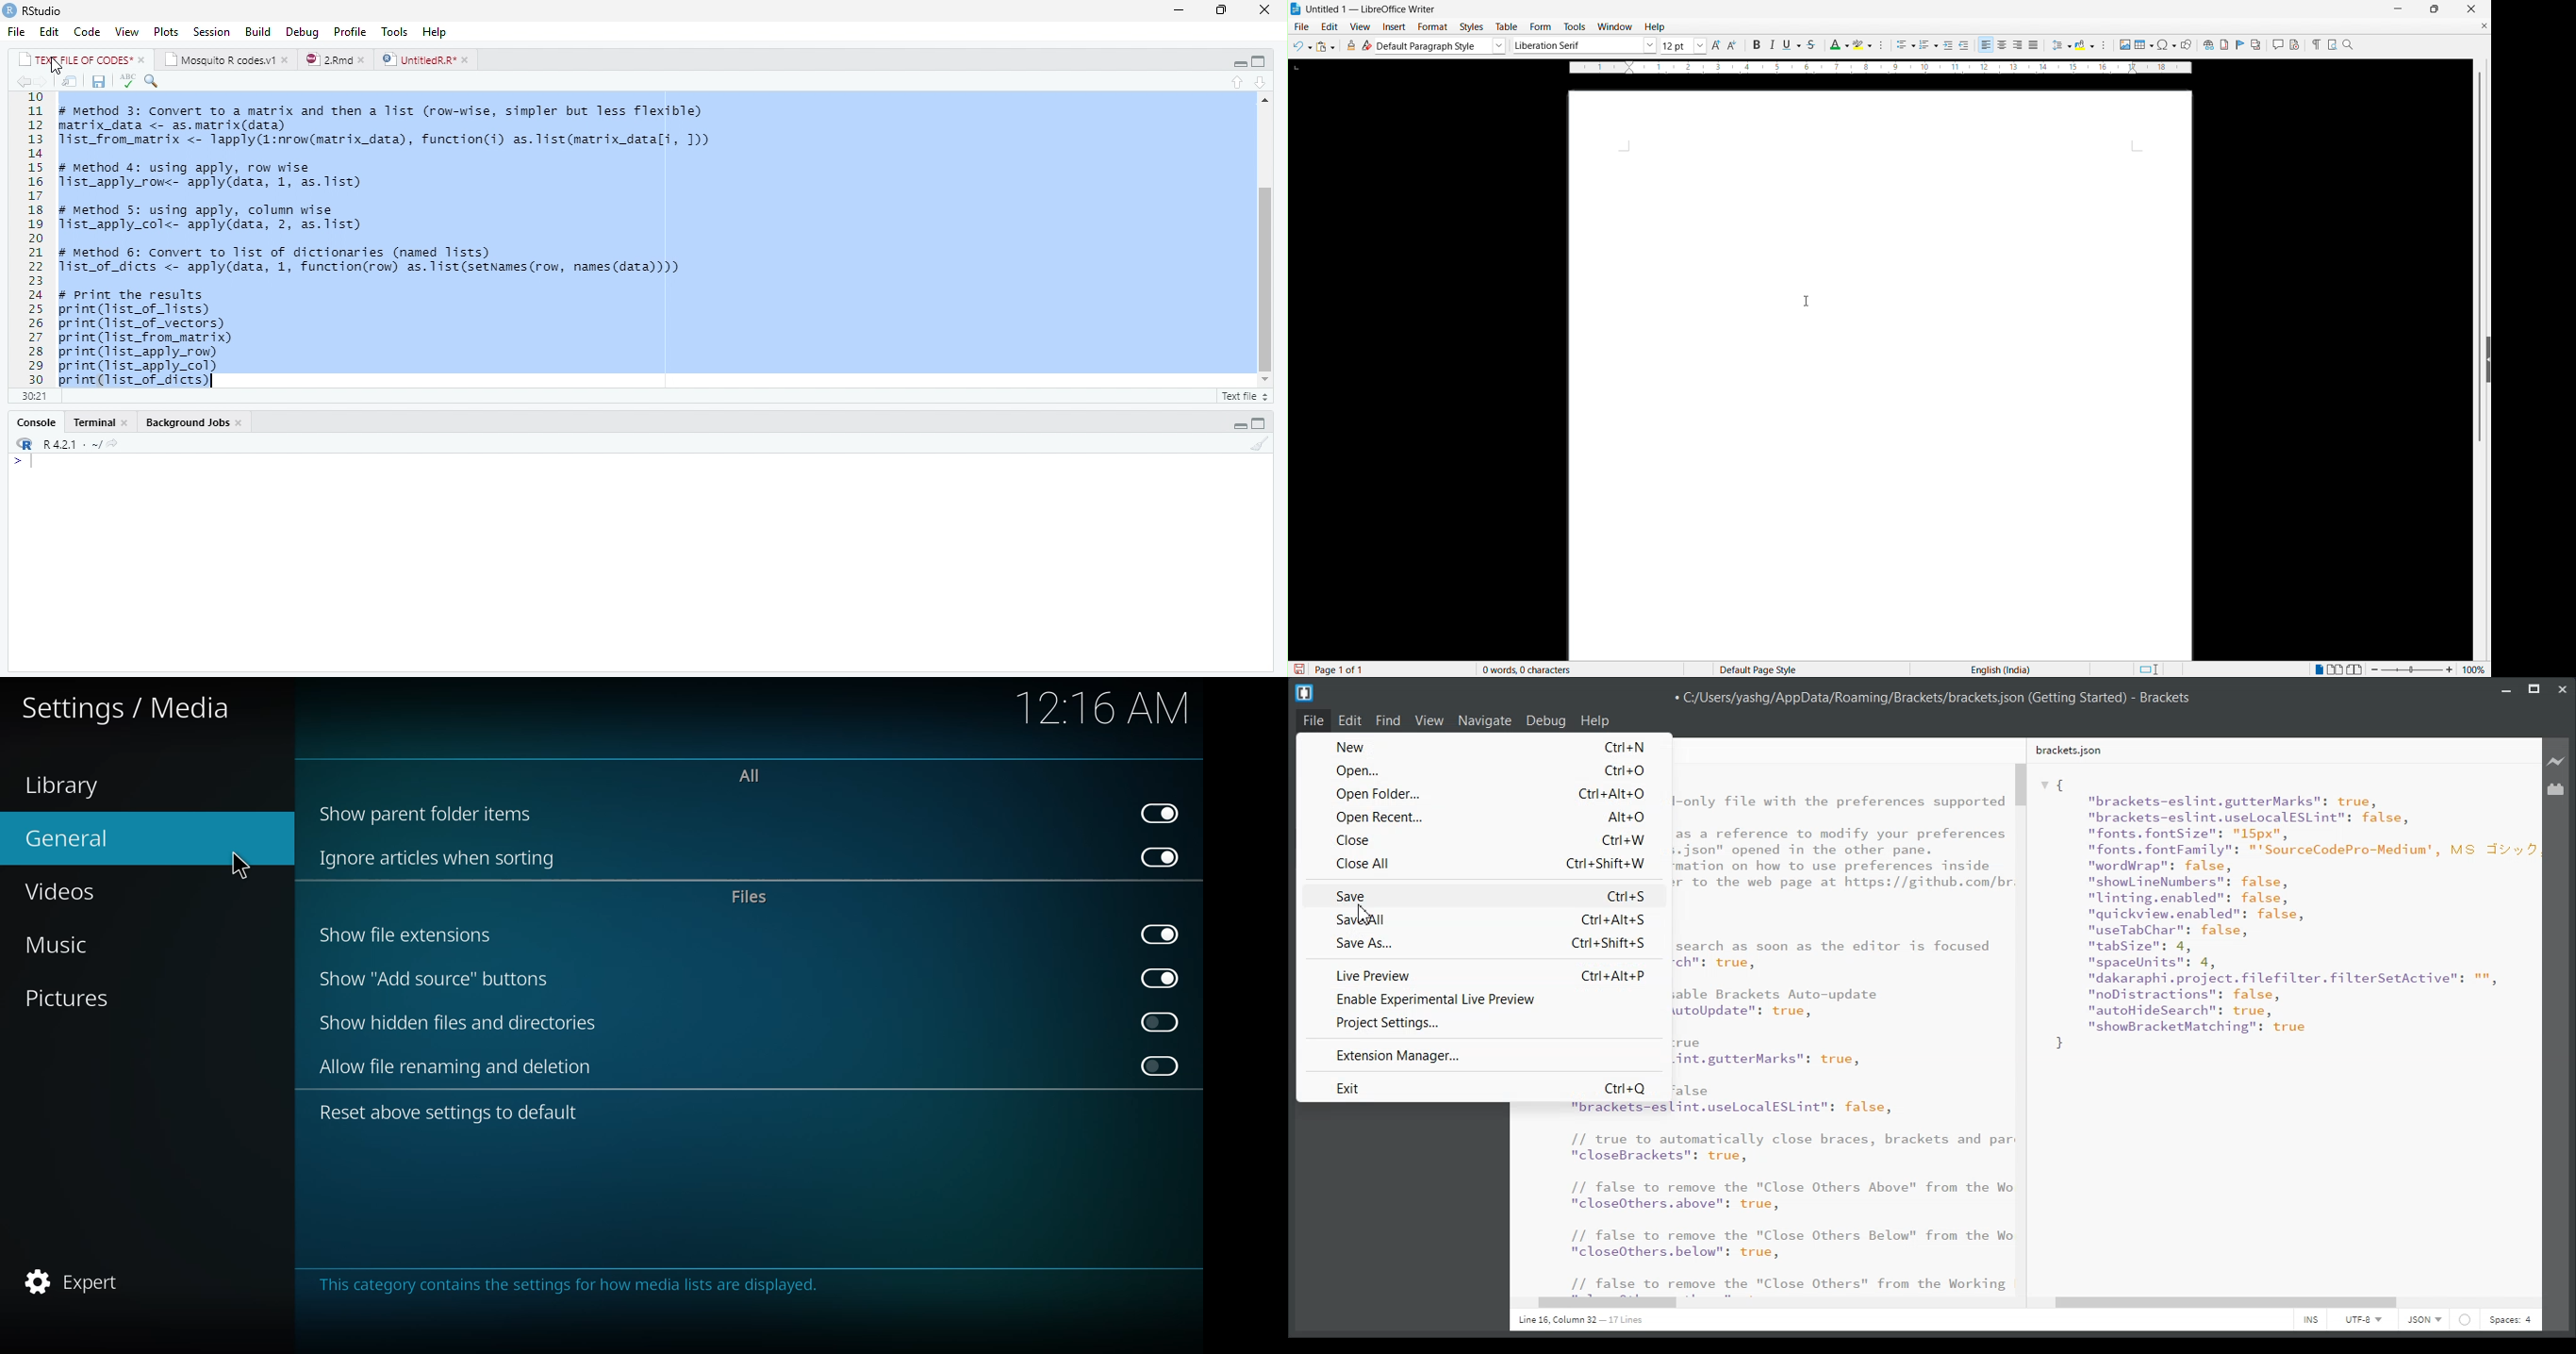 Image resolution: width=2576 pixels, height=1372 pixels. I want to click on Edit , so click(1330, 26).